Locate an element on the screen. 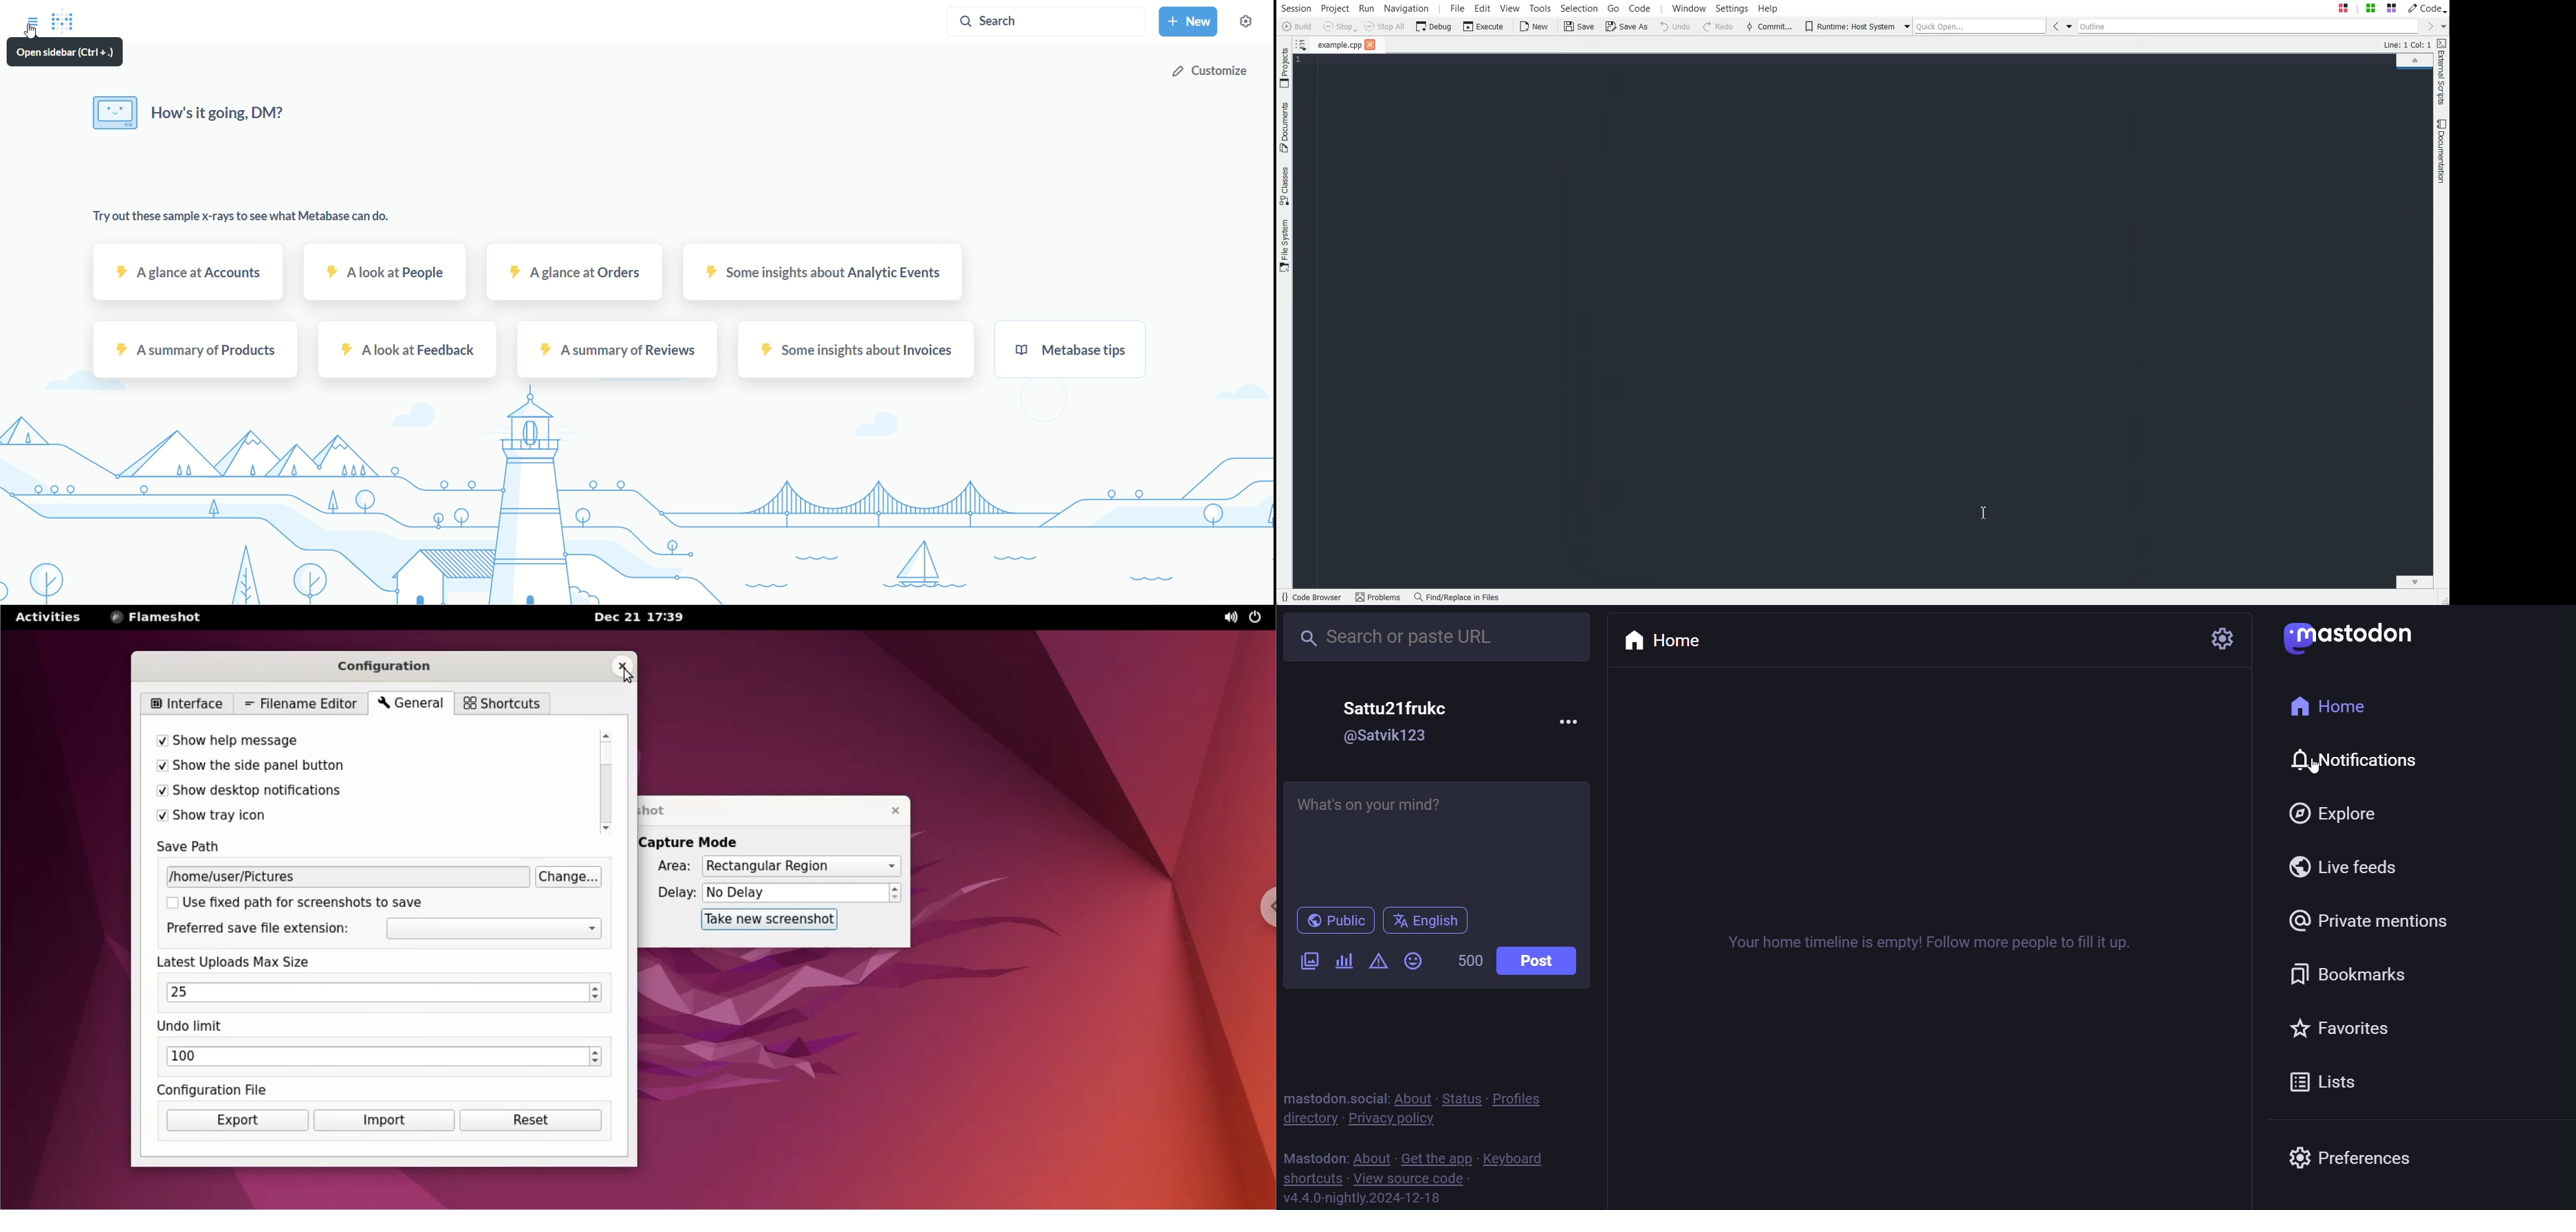 The height and width of the screenshot is (1232, 2576). mastodon is located at coordinates (1314, 1156).